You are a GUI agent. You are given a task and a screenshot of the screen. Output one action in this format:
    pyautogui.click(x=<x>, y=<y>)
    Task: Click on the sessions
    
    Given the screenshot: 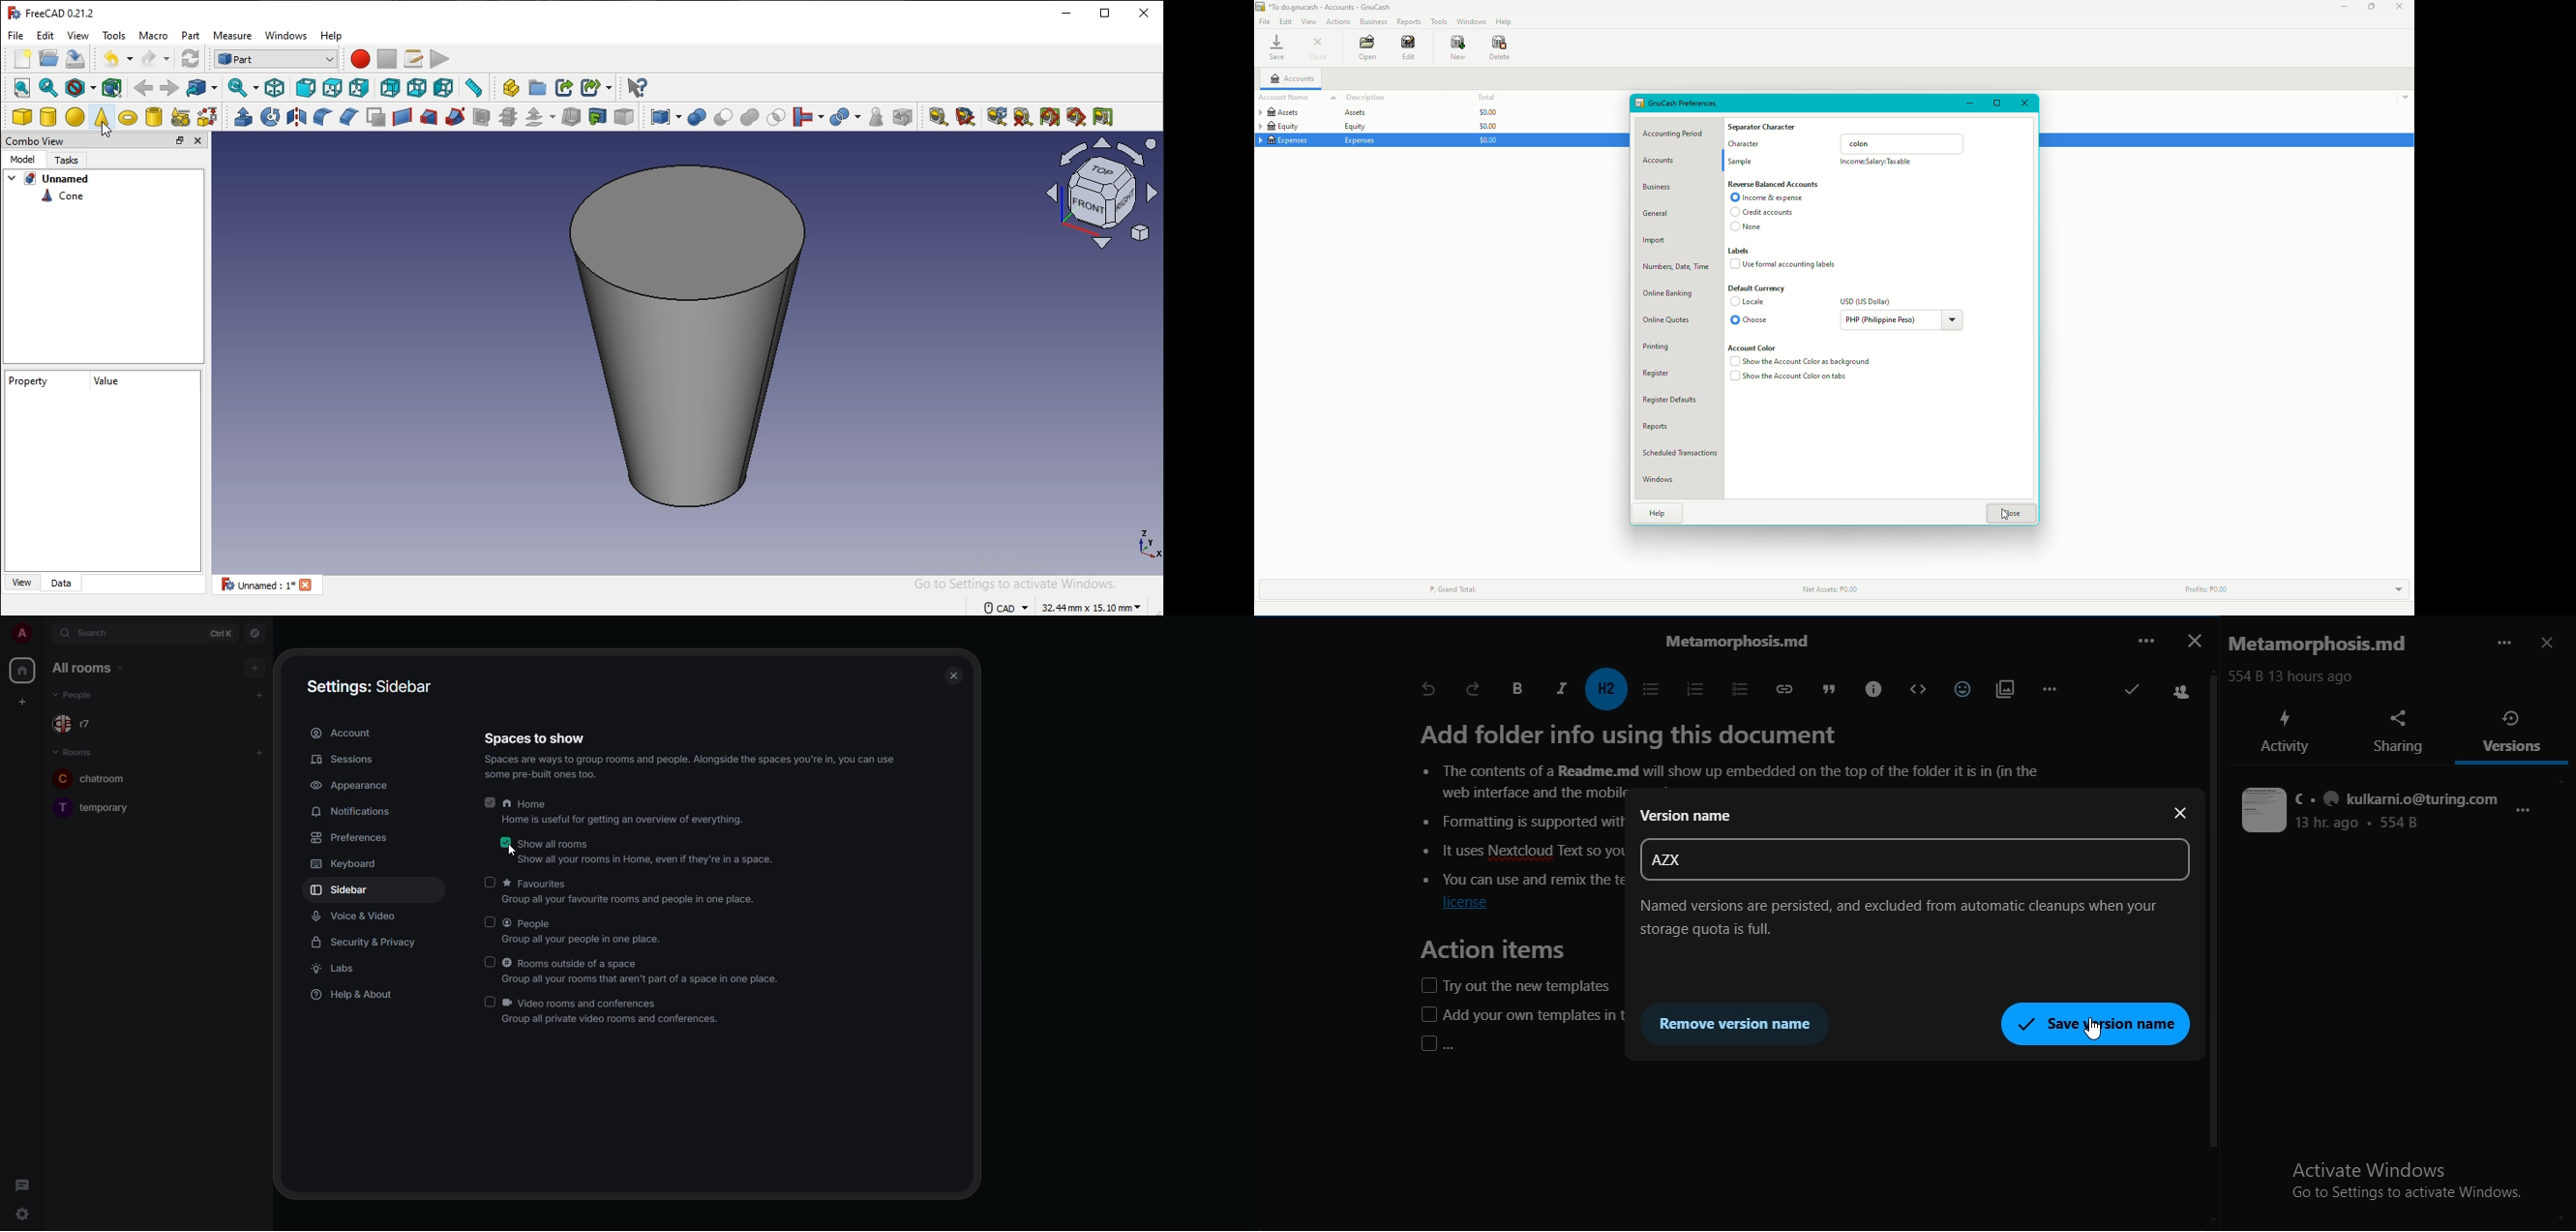 What is the action you would take?
    pyautogui.click(x=348, y=760)
    